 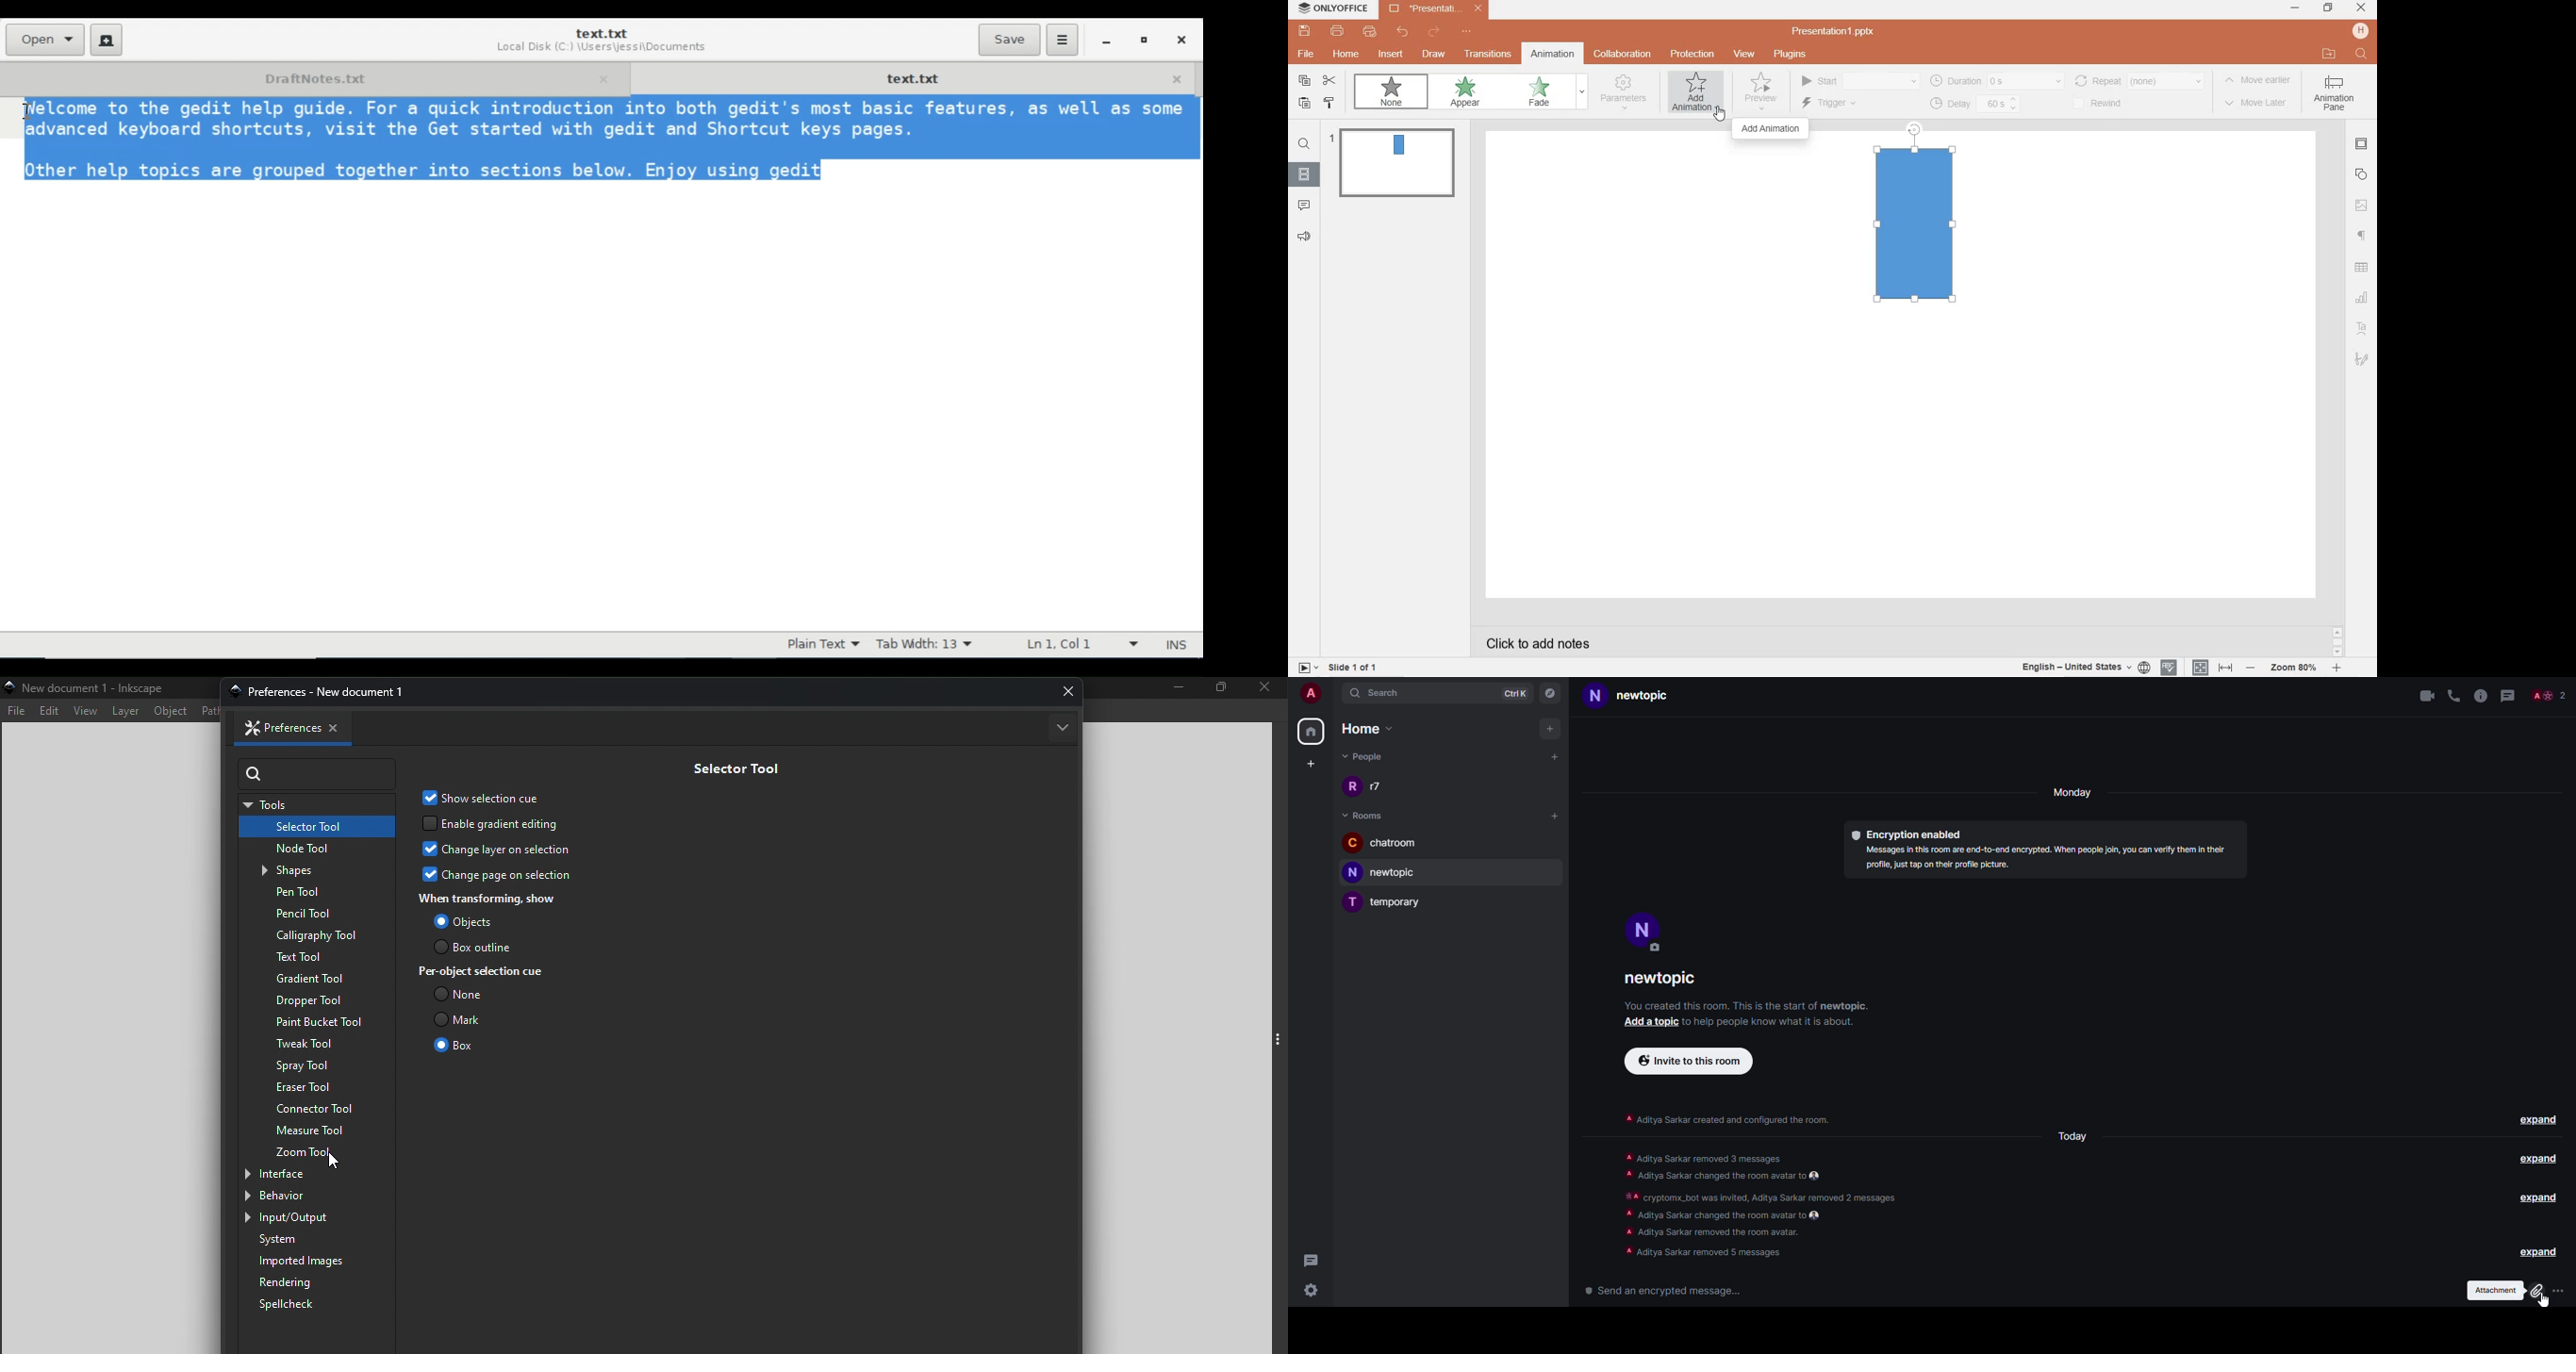 What do you see at coordinates (48, 710) in the screenshot?
I see `Edit` at bounding box center [48, 710].